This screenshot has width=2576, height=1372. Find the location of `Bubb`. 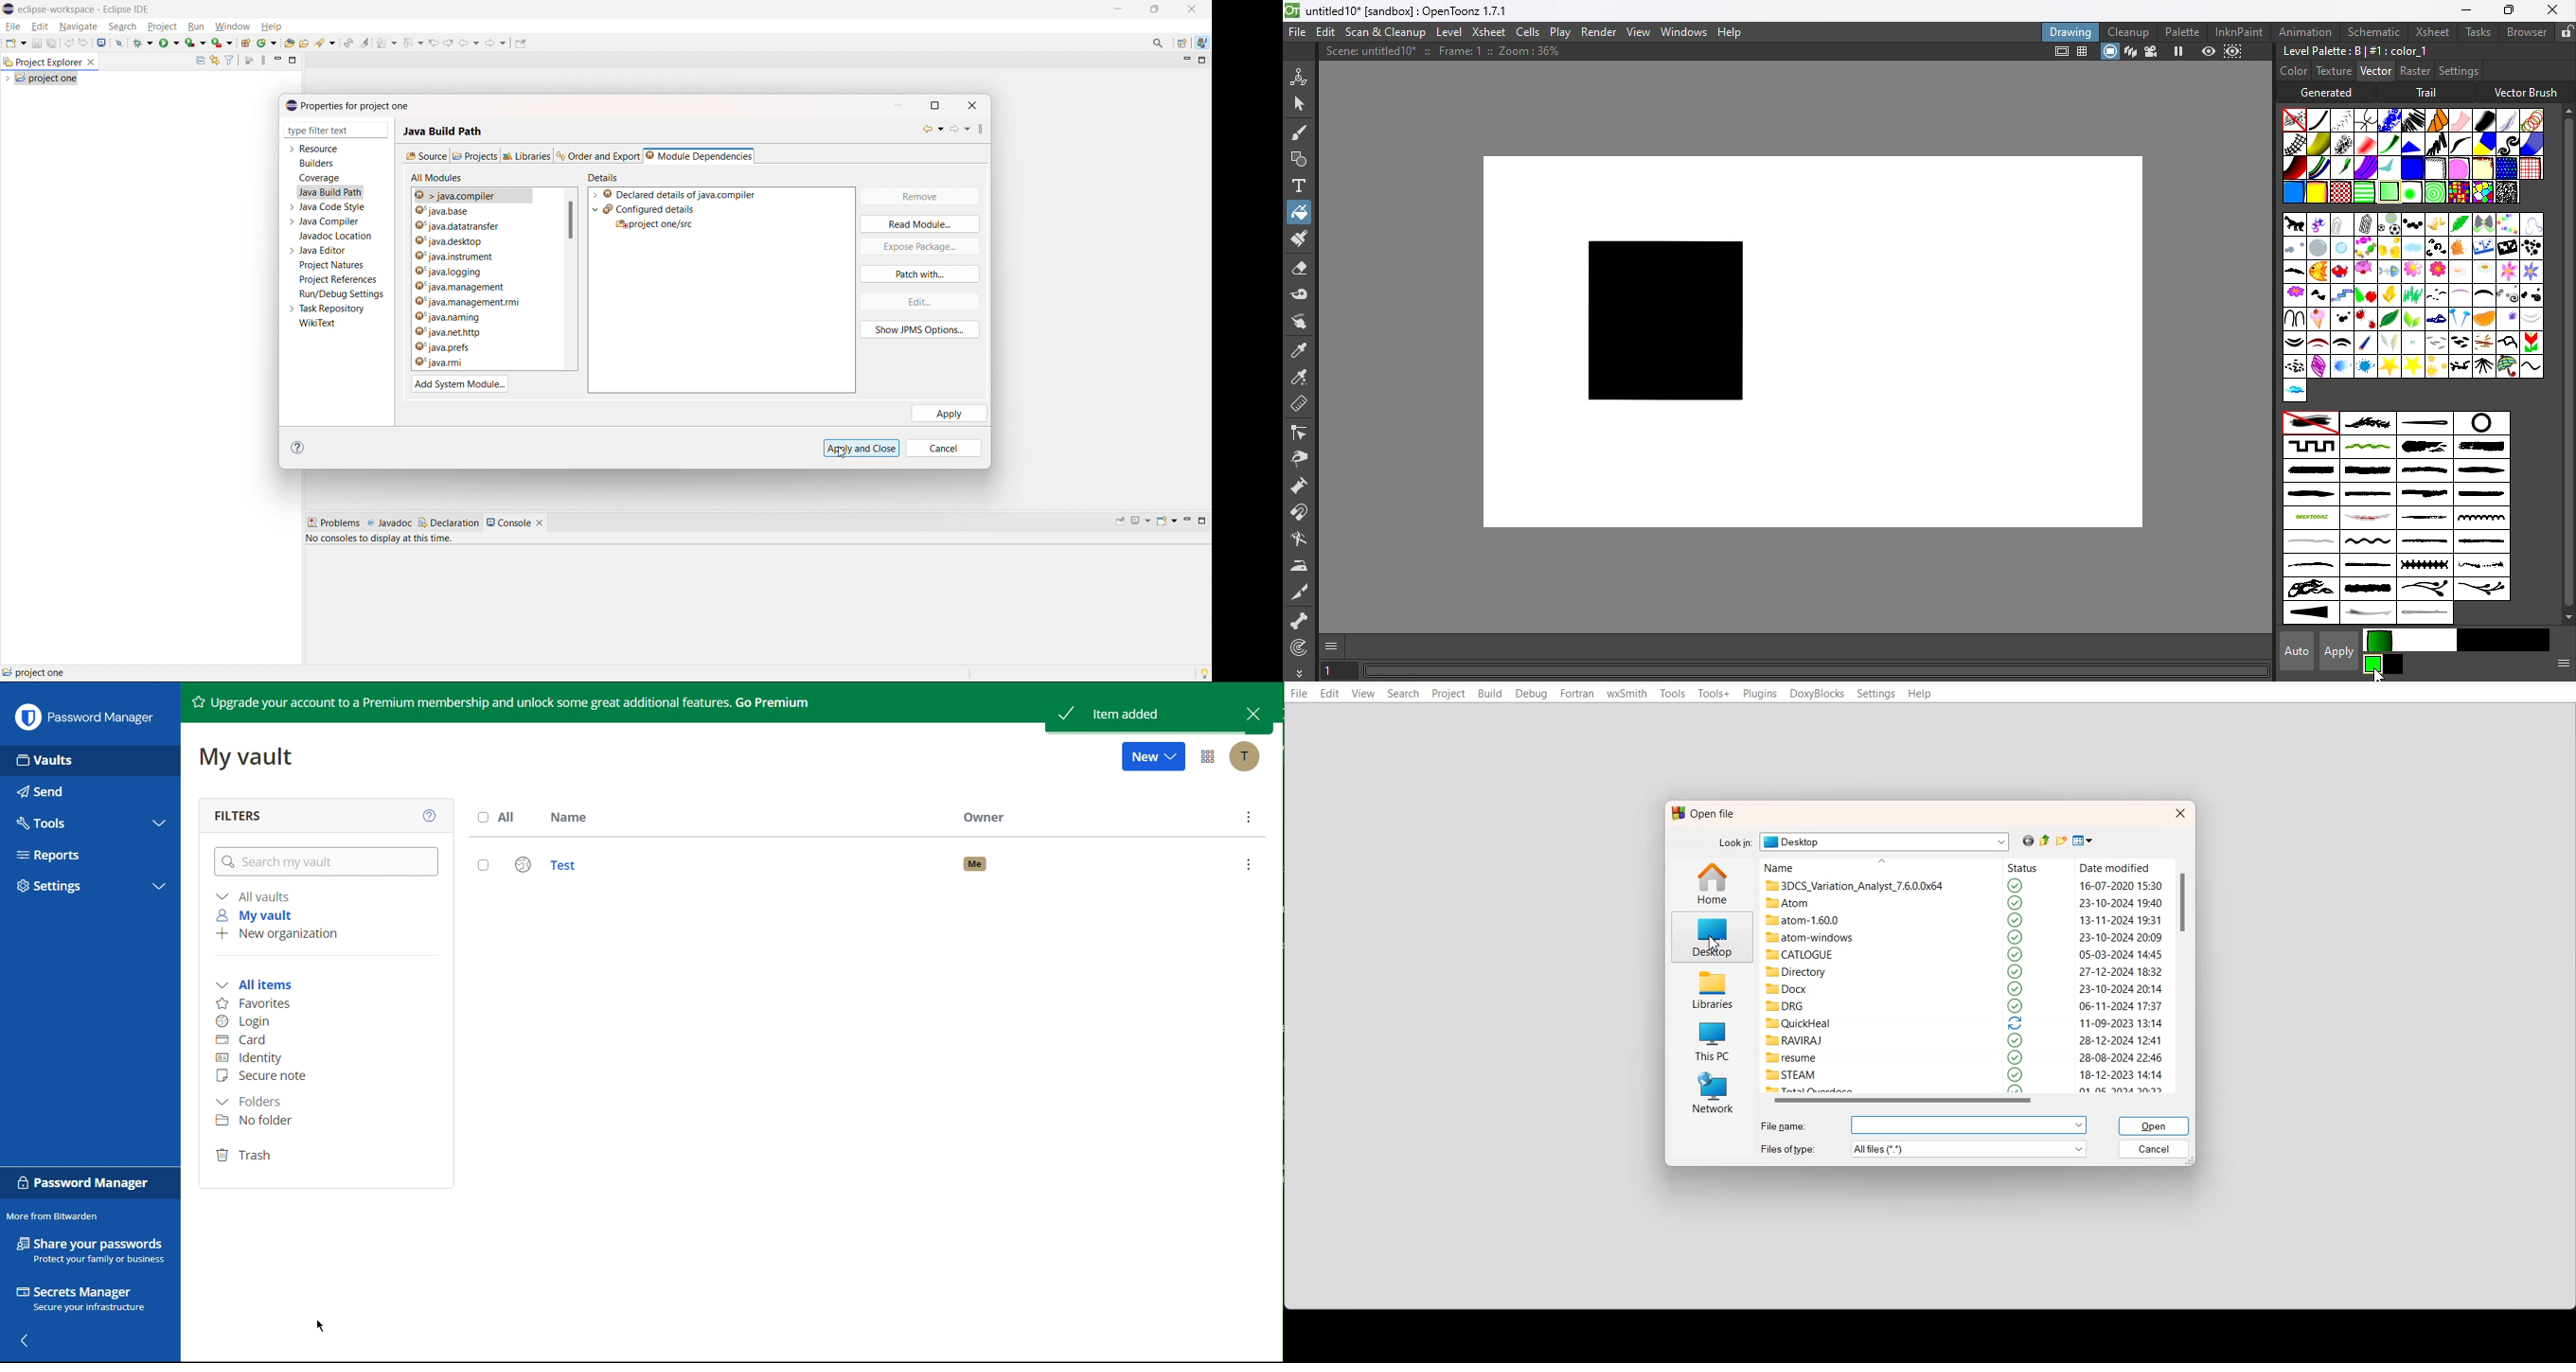

Bubb is located at coordinates (2294, 250).